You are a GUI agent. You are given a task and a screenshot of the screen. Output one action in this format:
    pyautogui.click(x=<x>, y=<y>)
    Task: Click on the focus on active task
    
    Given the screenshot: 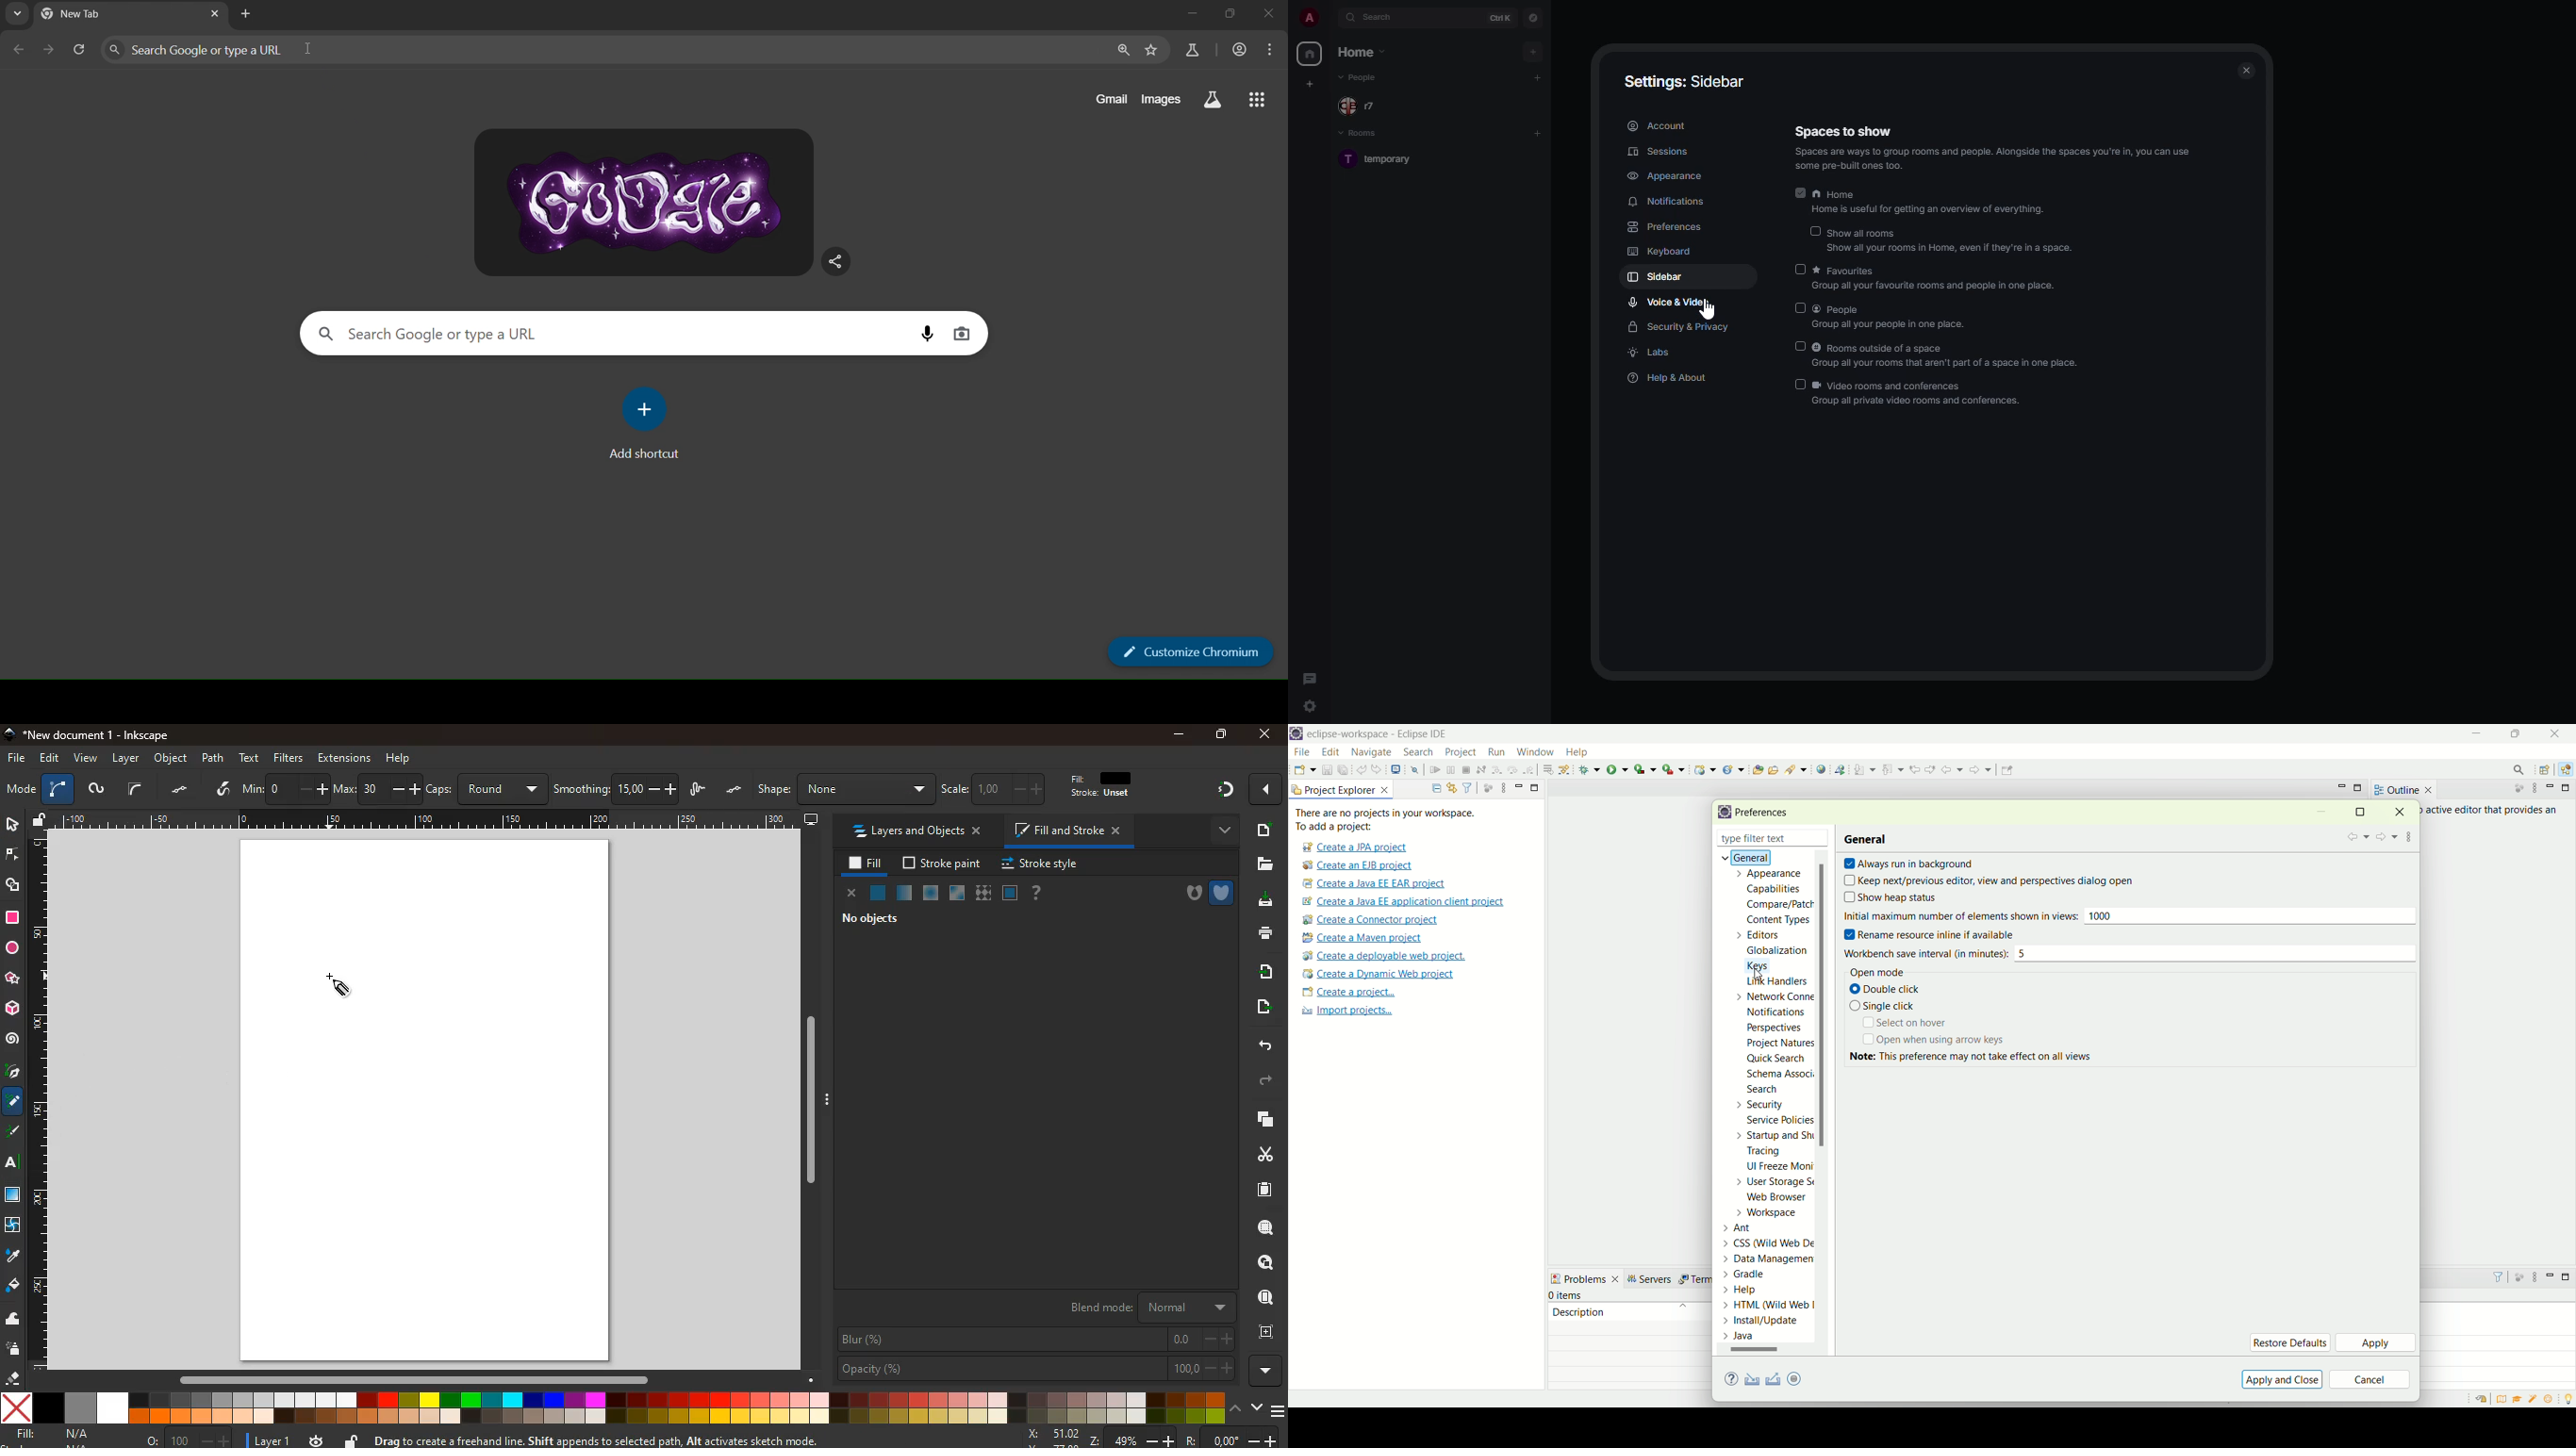 What is the action you would take?
    pyautogui.click(x=2518, y=1277)
    